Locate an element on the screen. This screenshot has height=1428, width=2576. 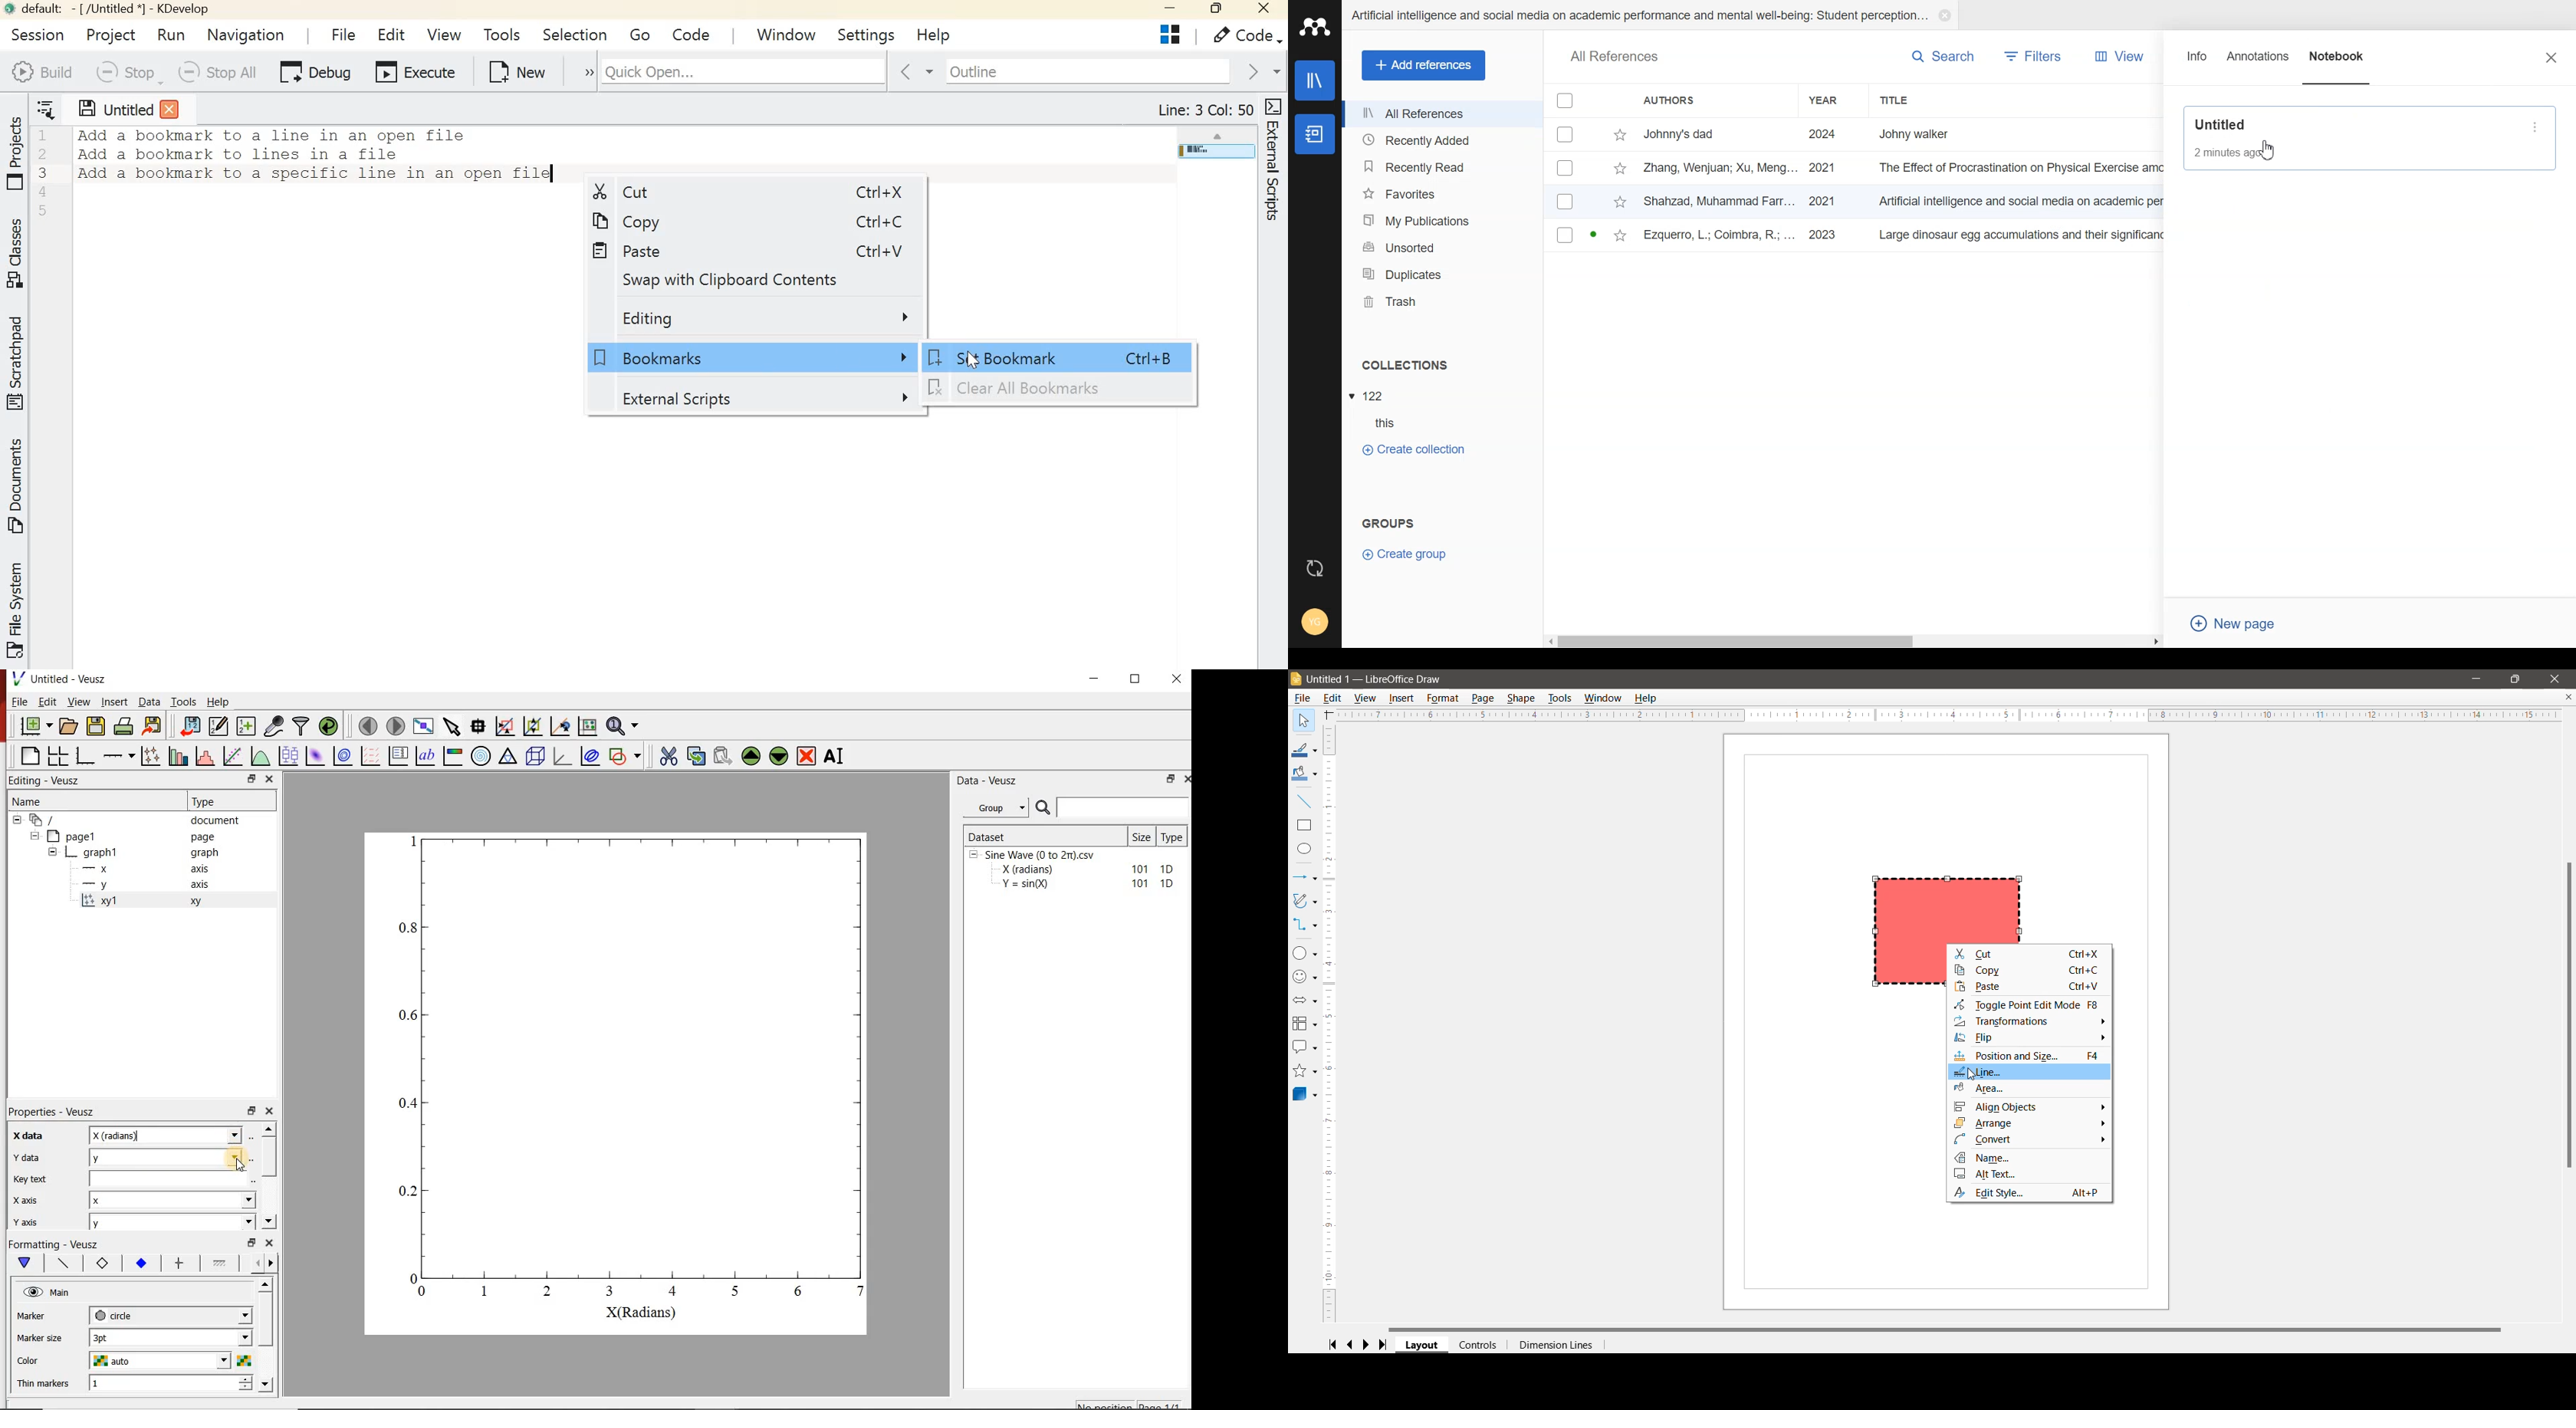
Library is located at coordinates (1316, 81).